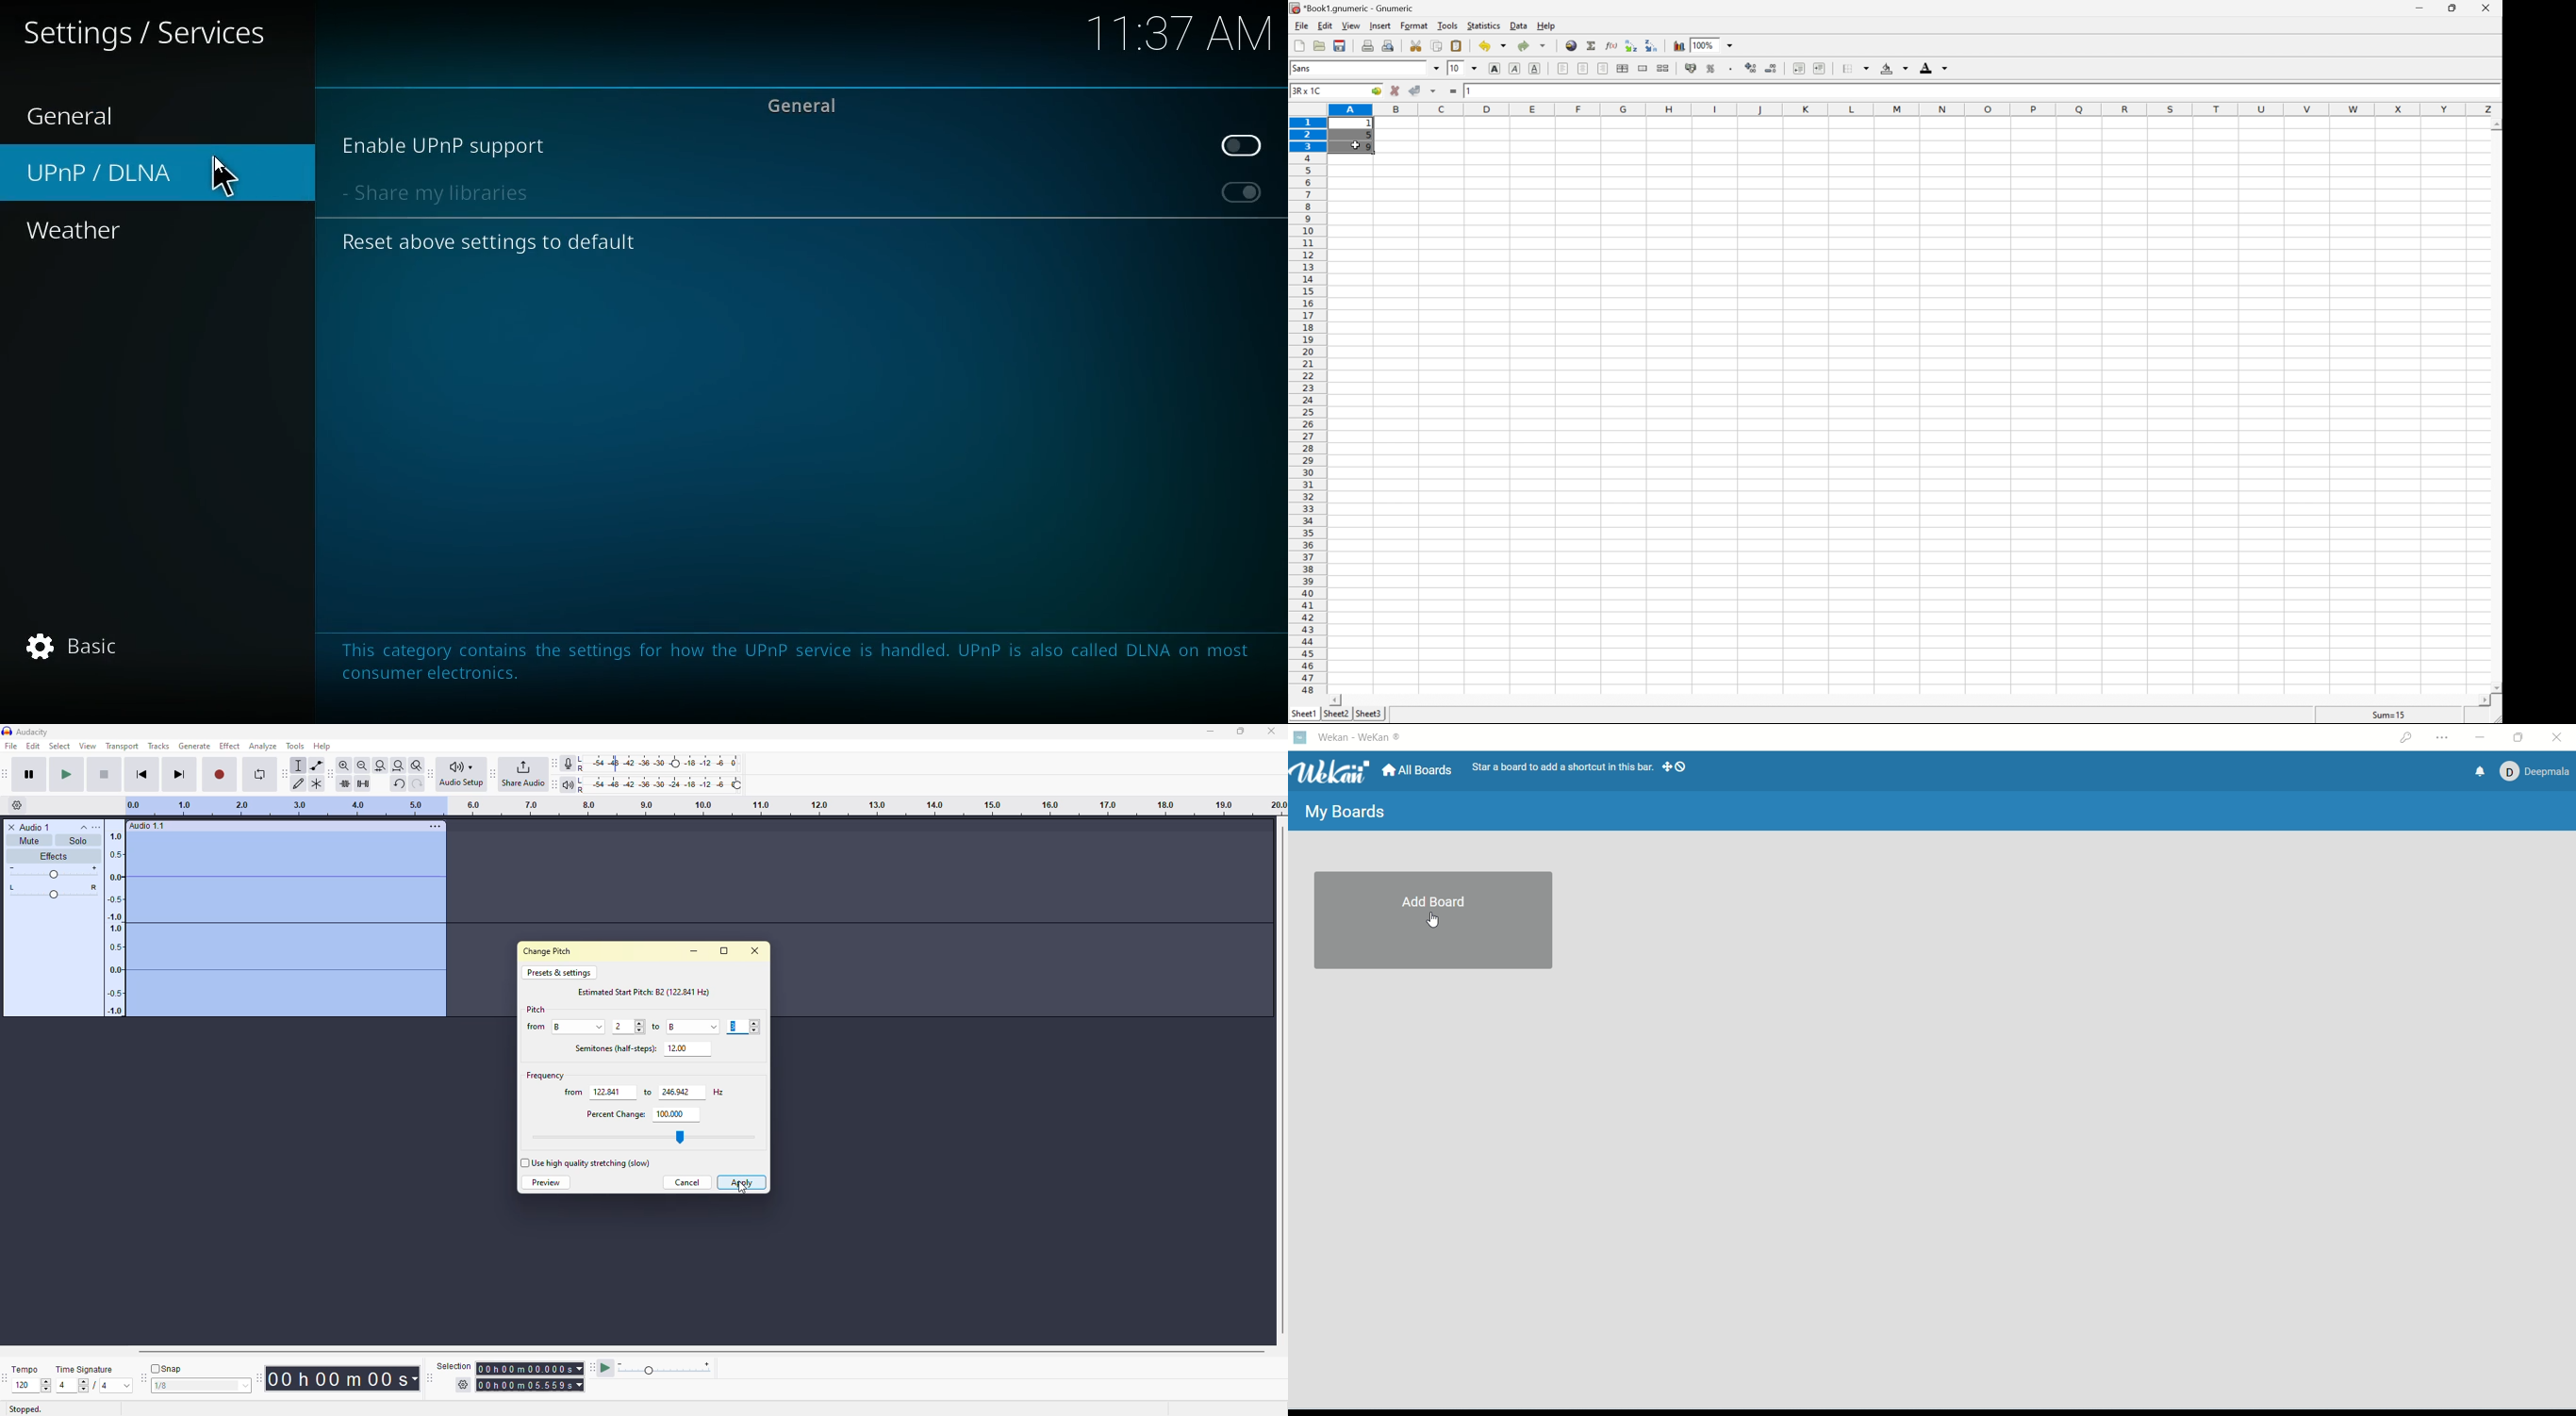 The width and height of the screenshot is (2576, 1428). Describe the element at coordinates (101, 827) in the screenshot. I see `more` at that location.